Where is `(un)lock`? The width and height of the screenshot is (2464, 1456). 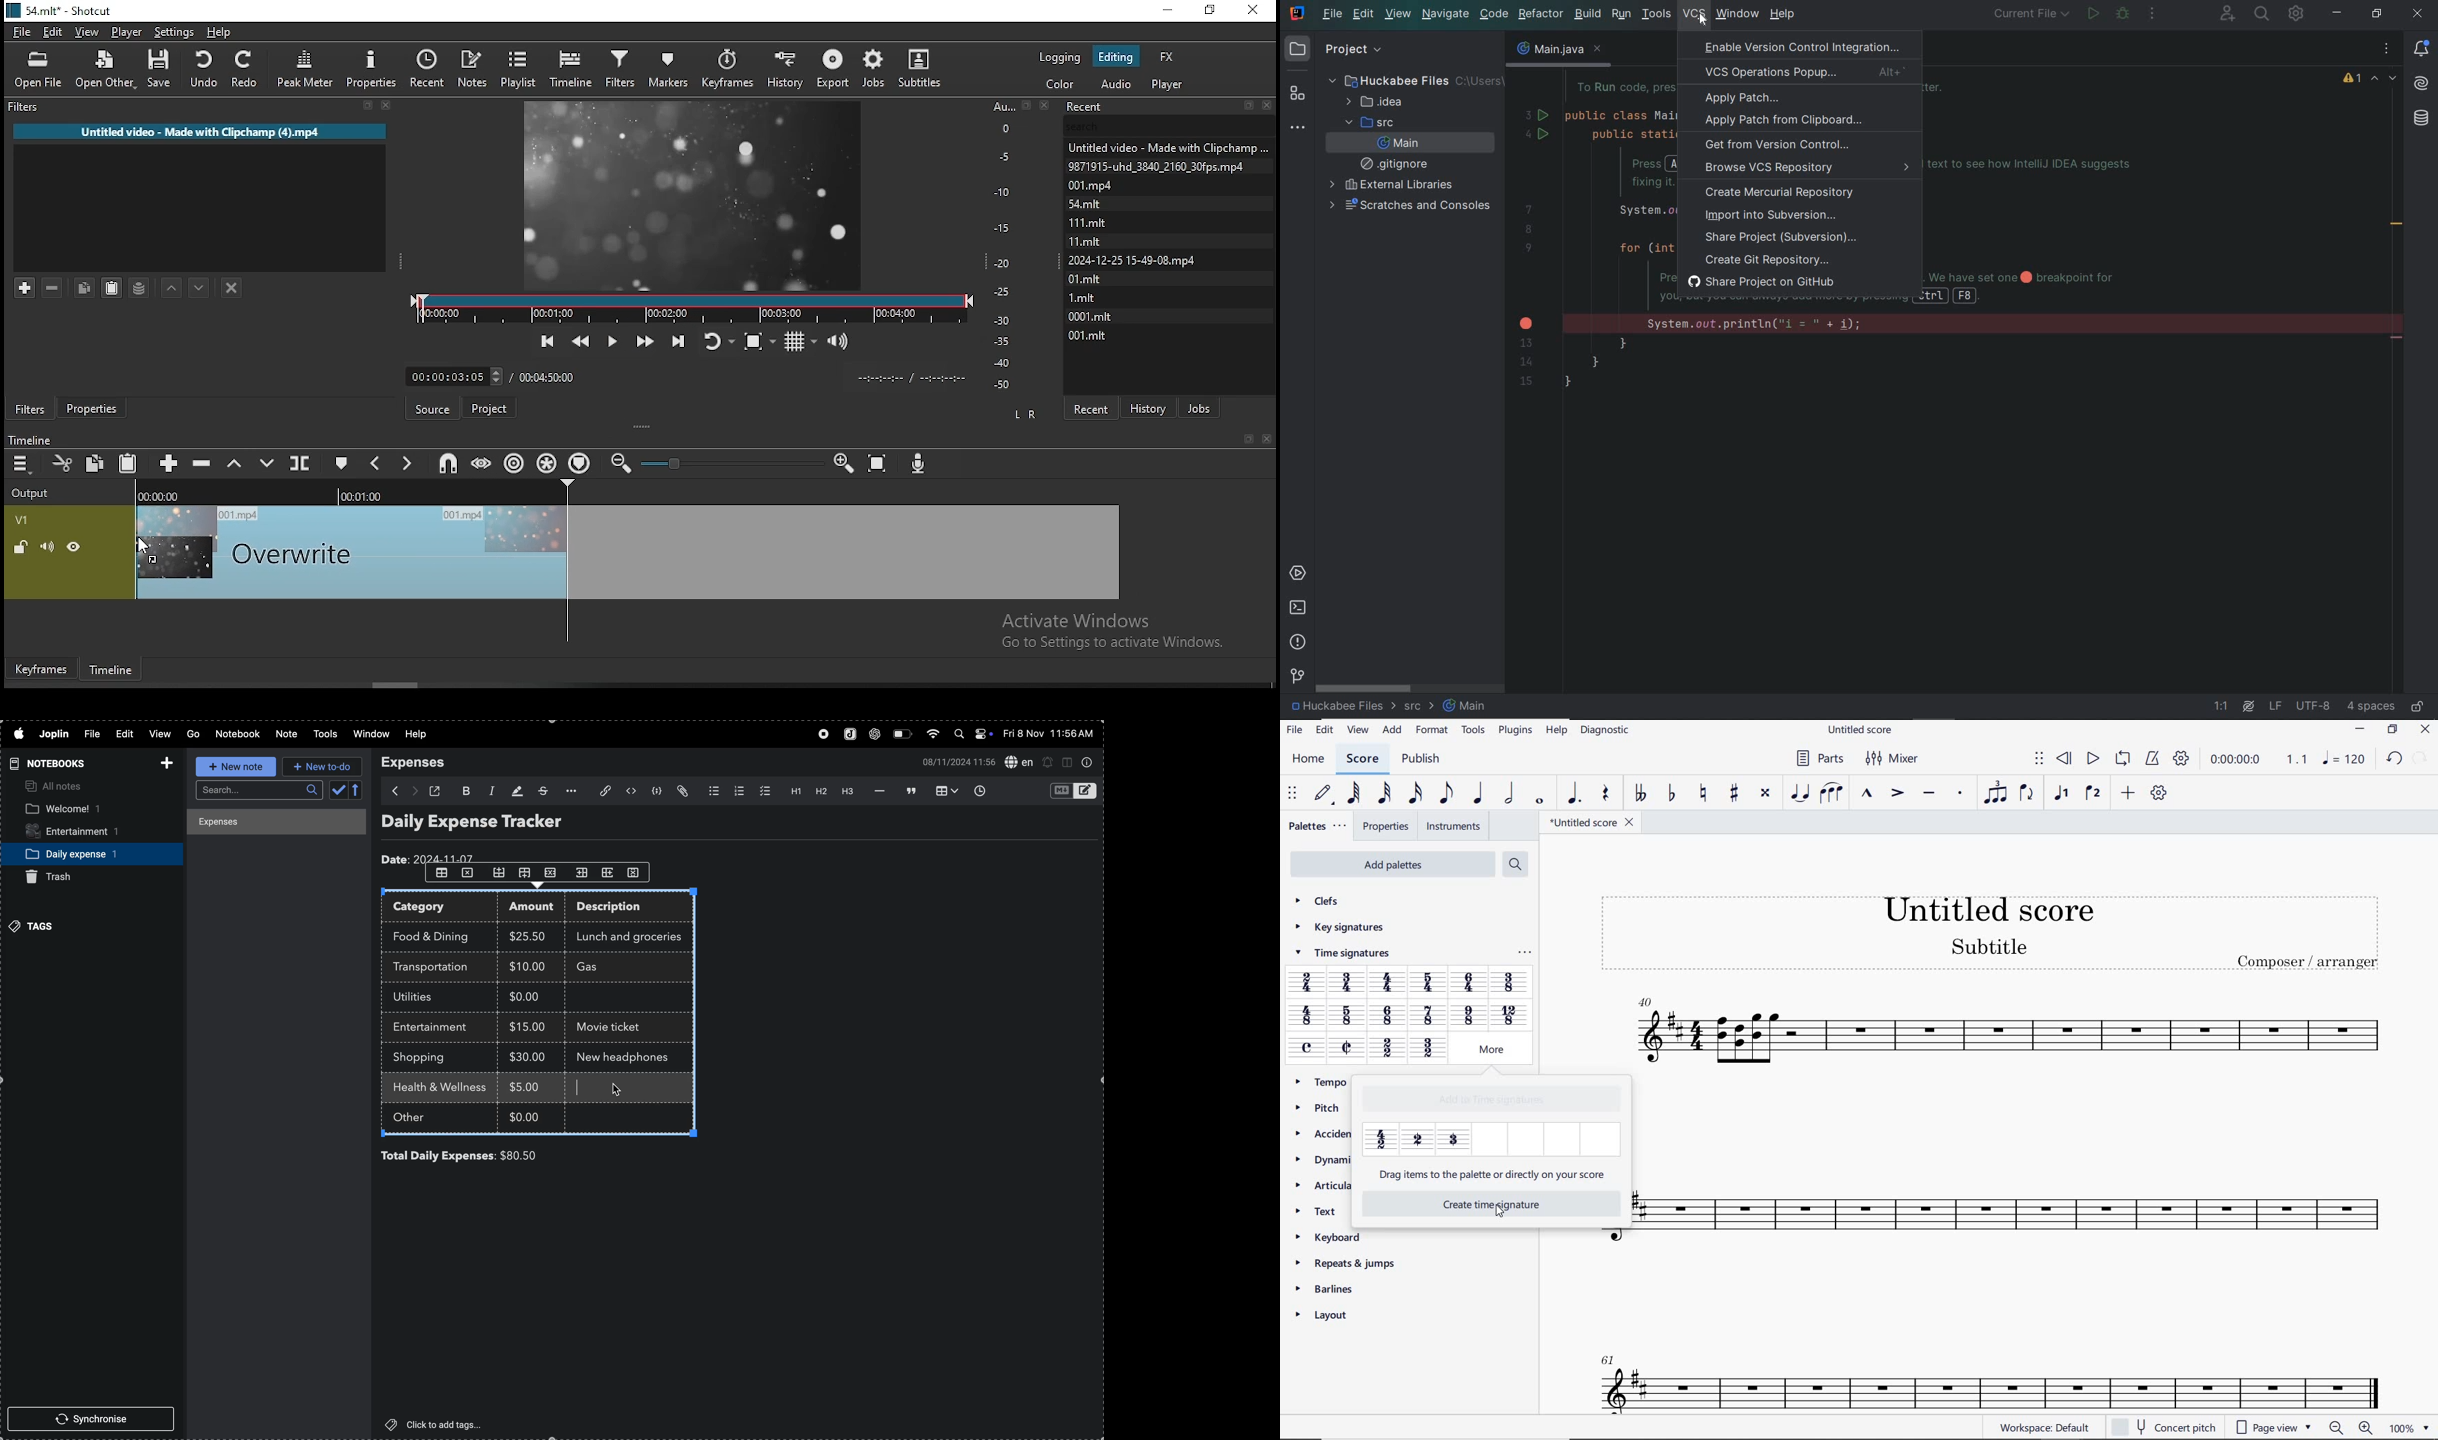
(un)lock is located at coordinates (21, 548).